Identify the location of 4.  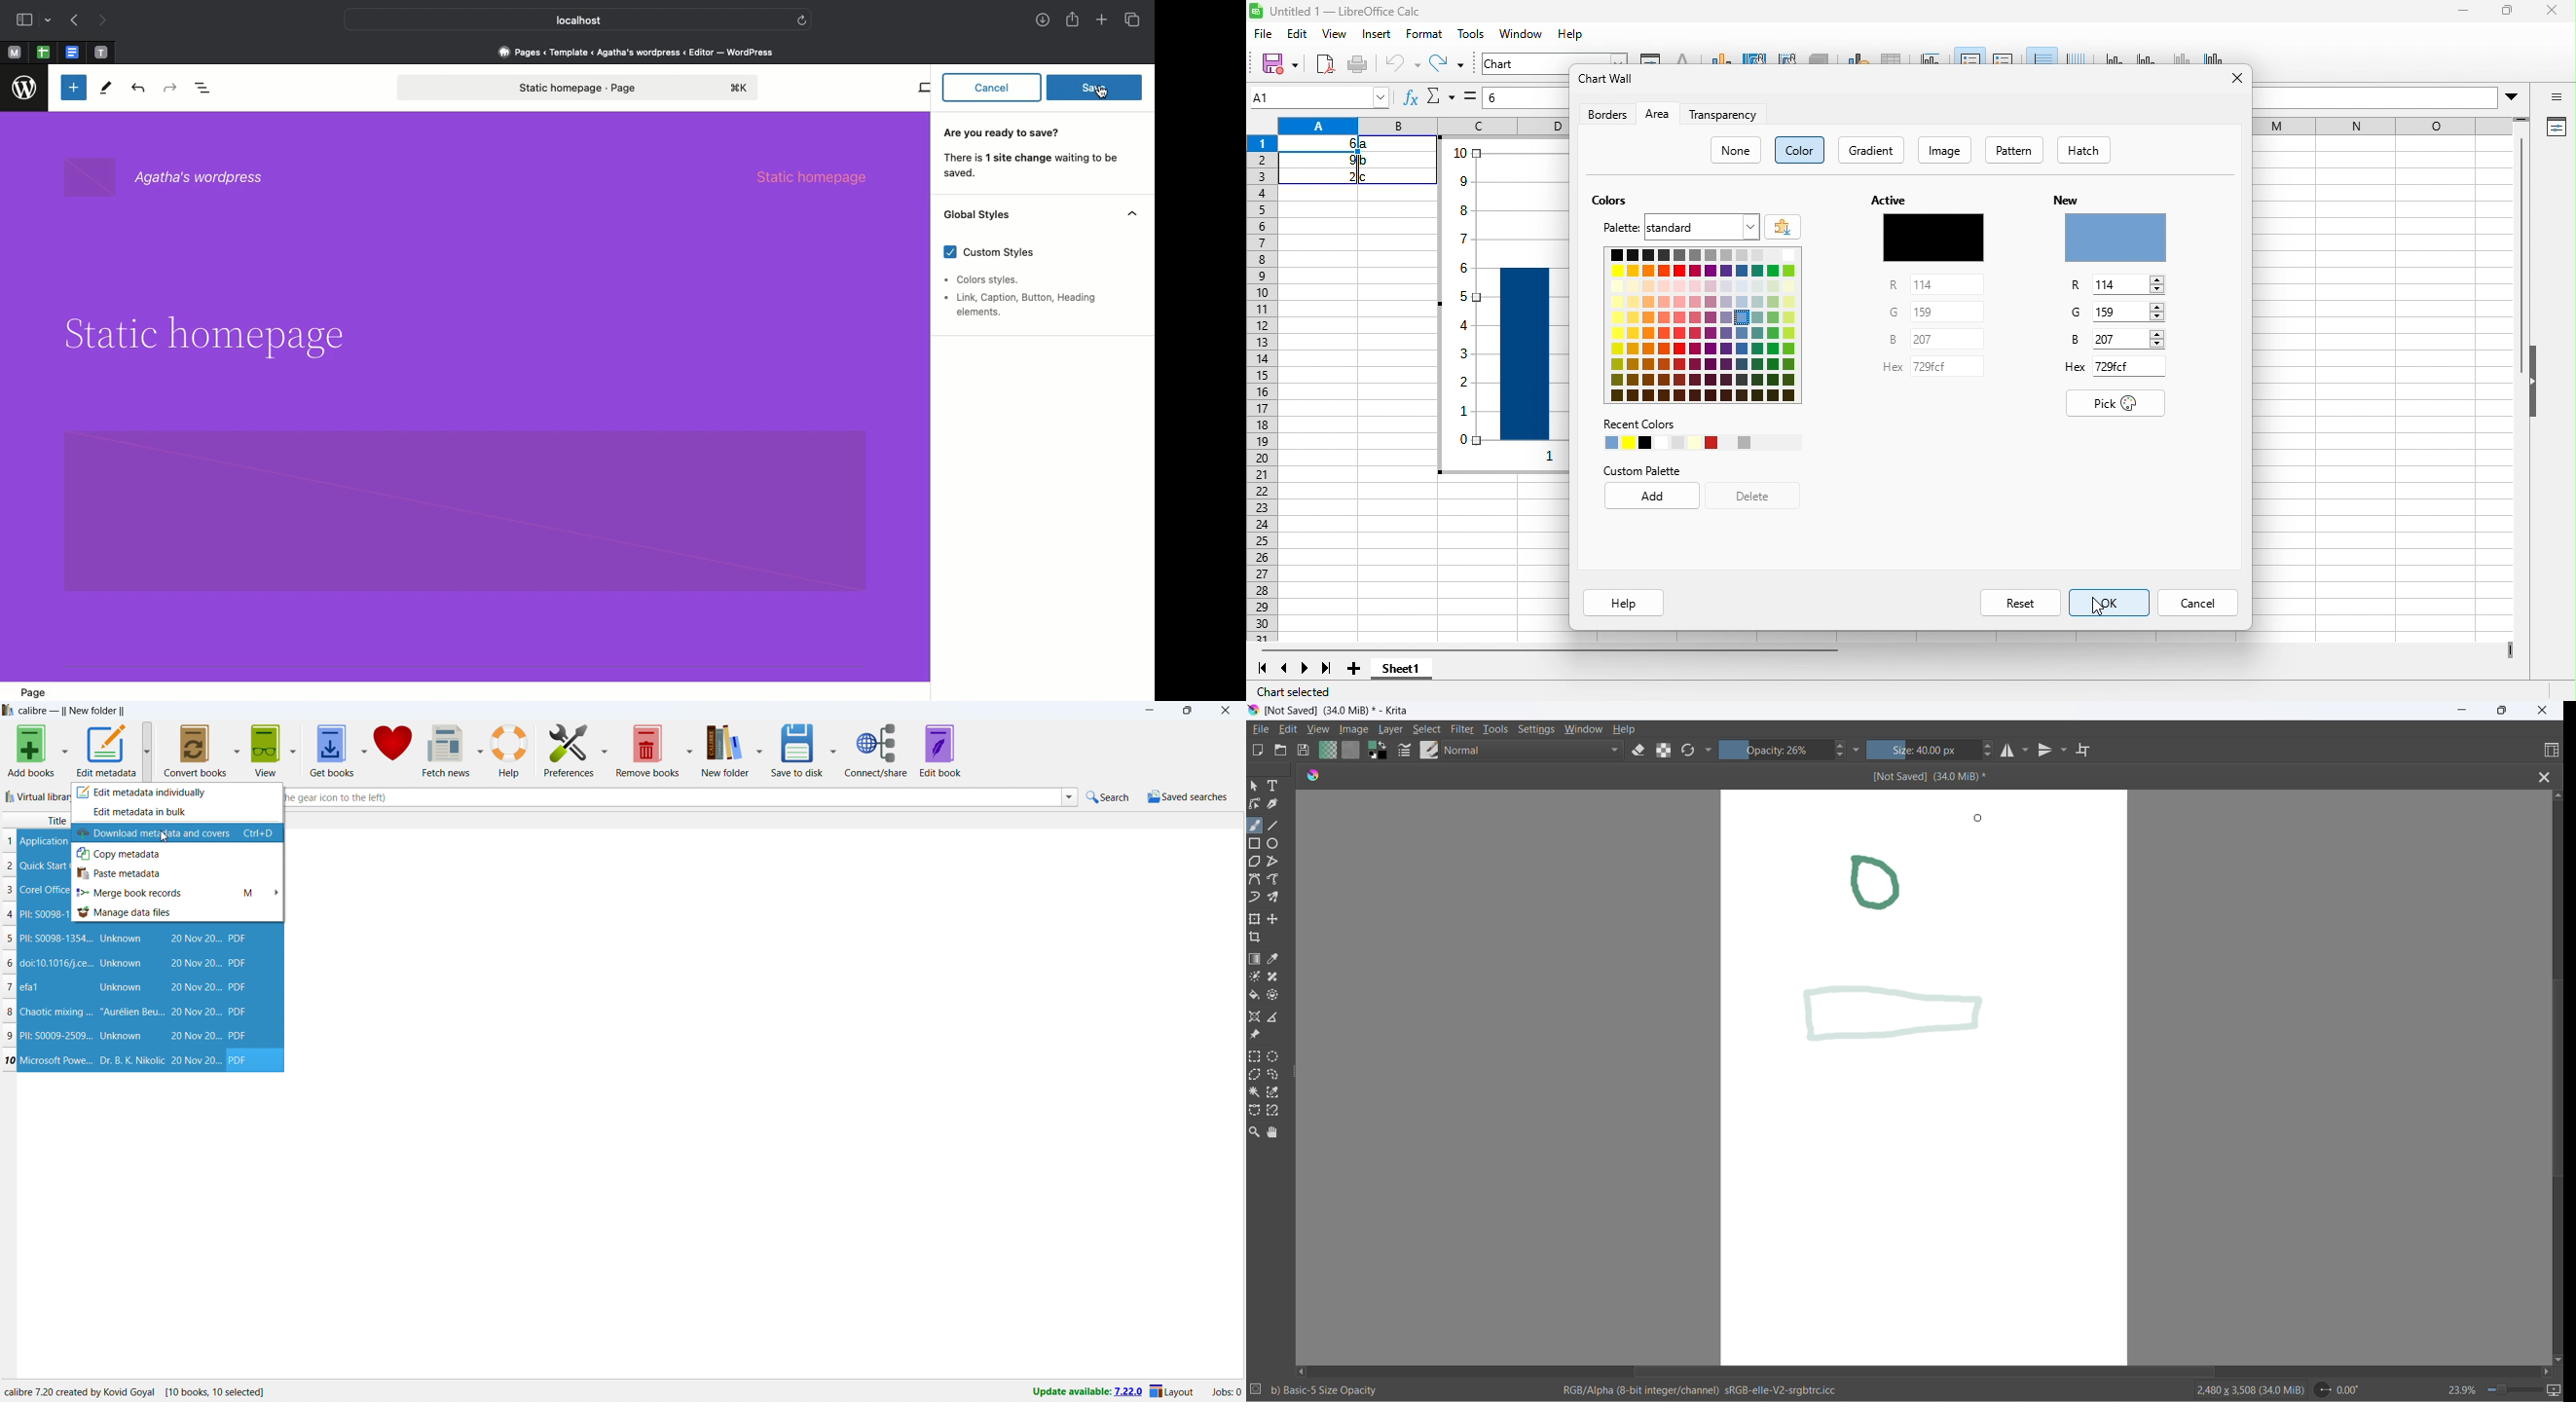
(12, 915).